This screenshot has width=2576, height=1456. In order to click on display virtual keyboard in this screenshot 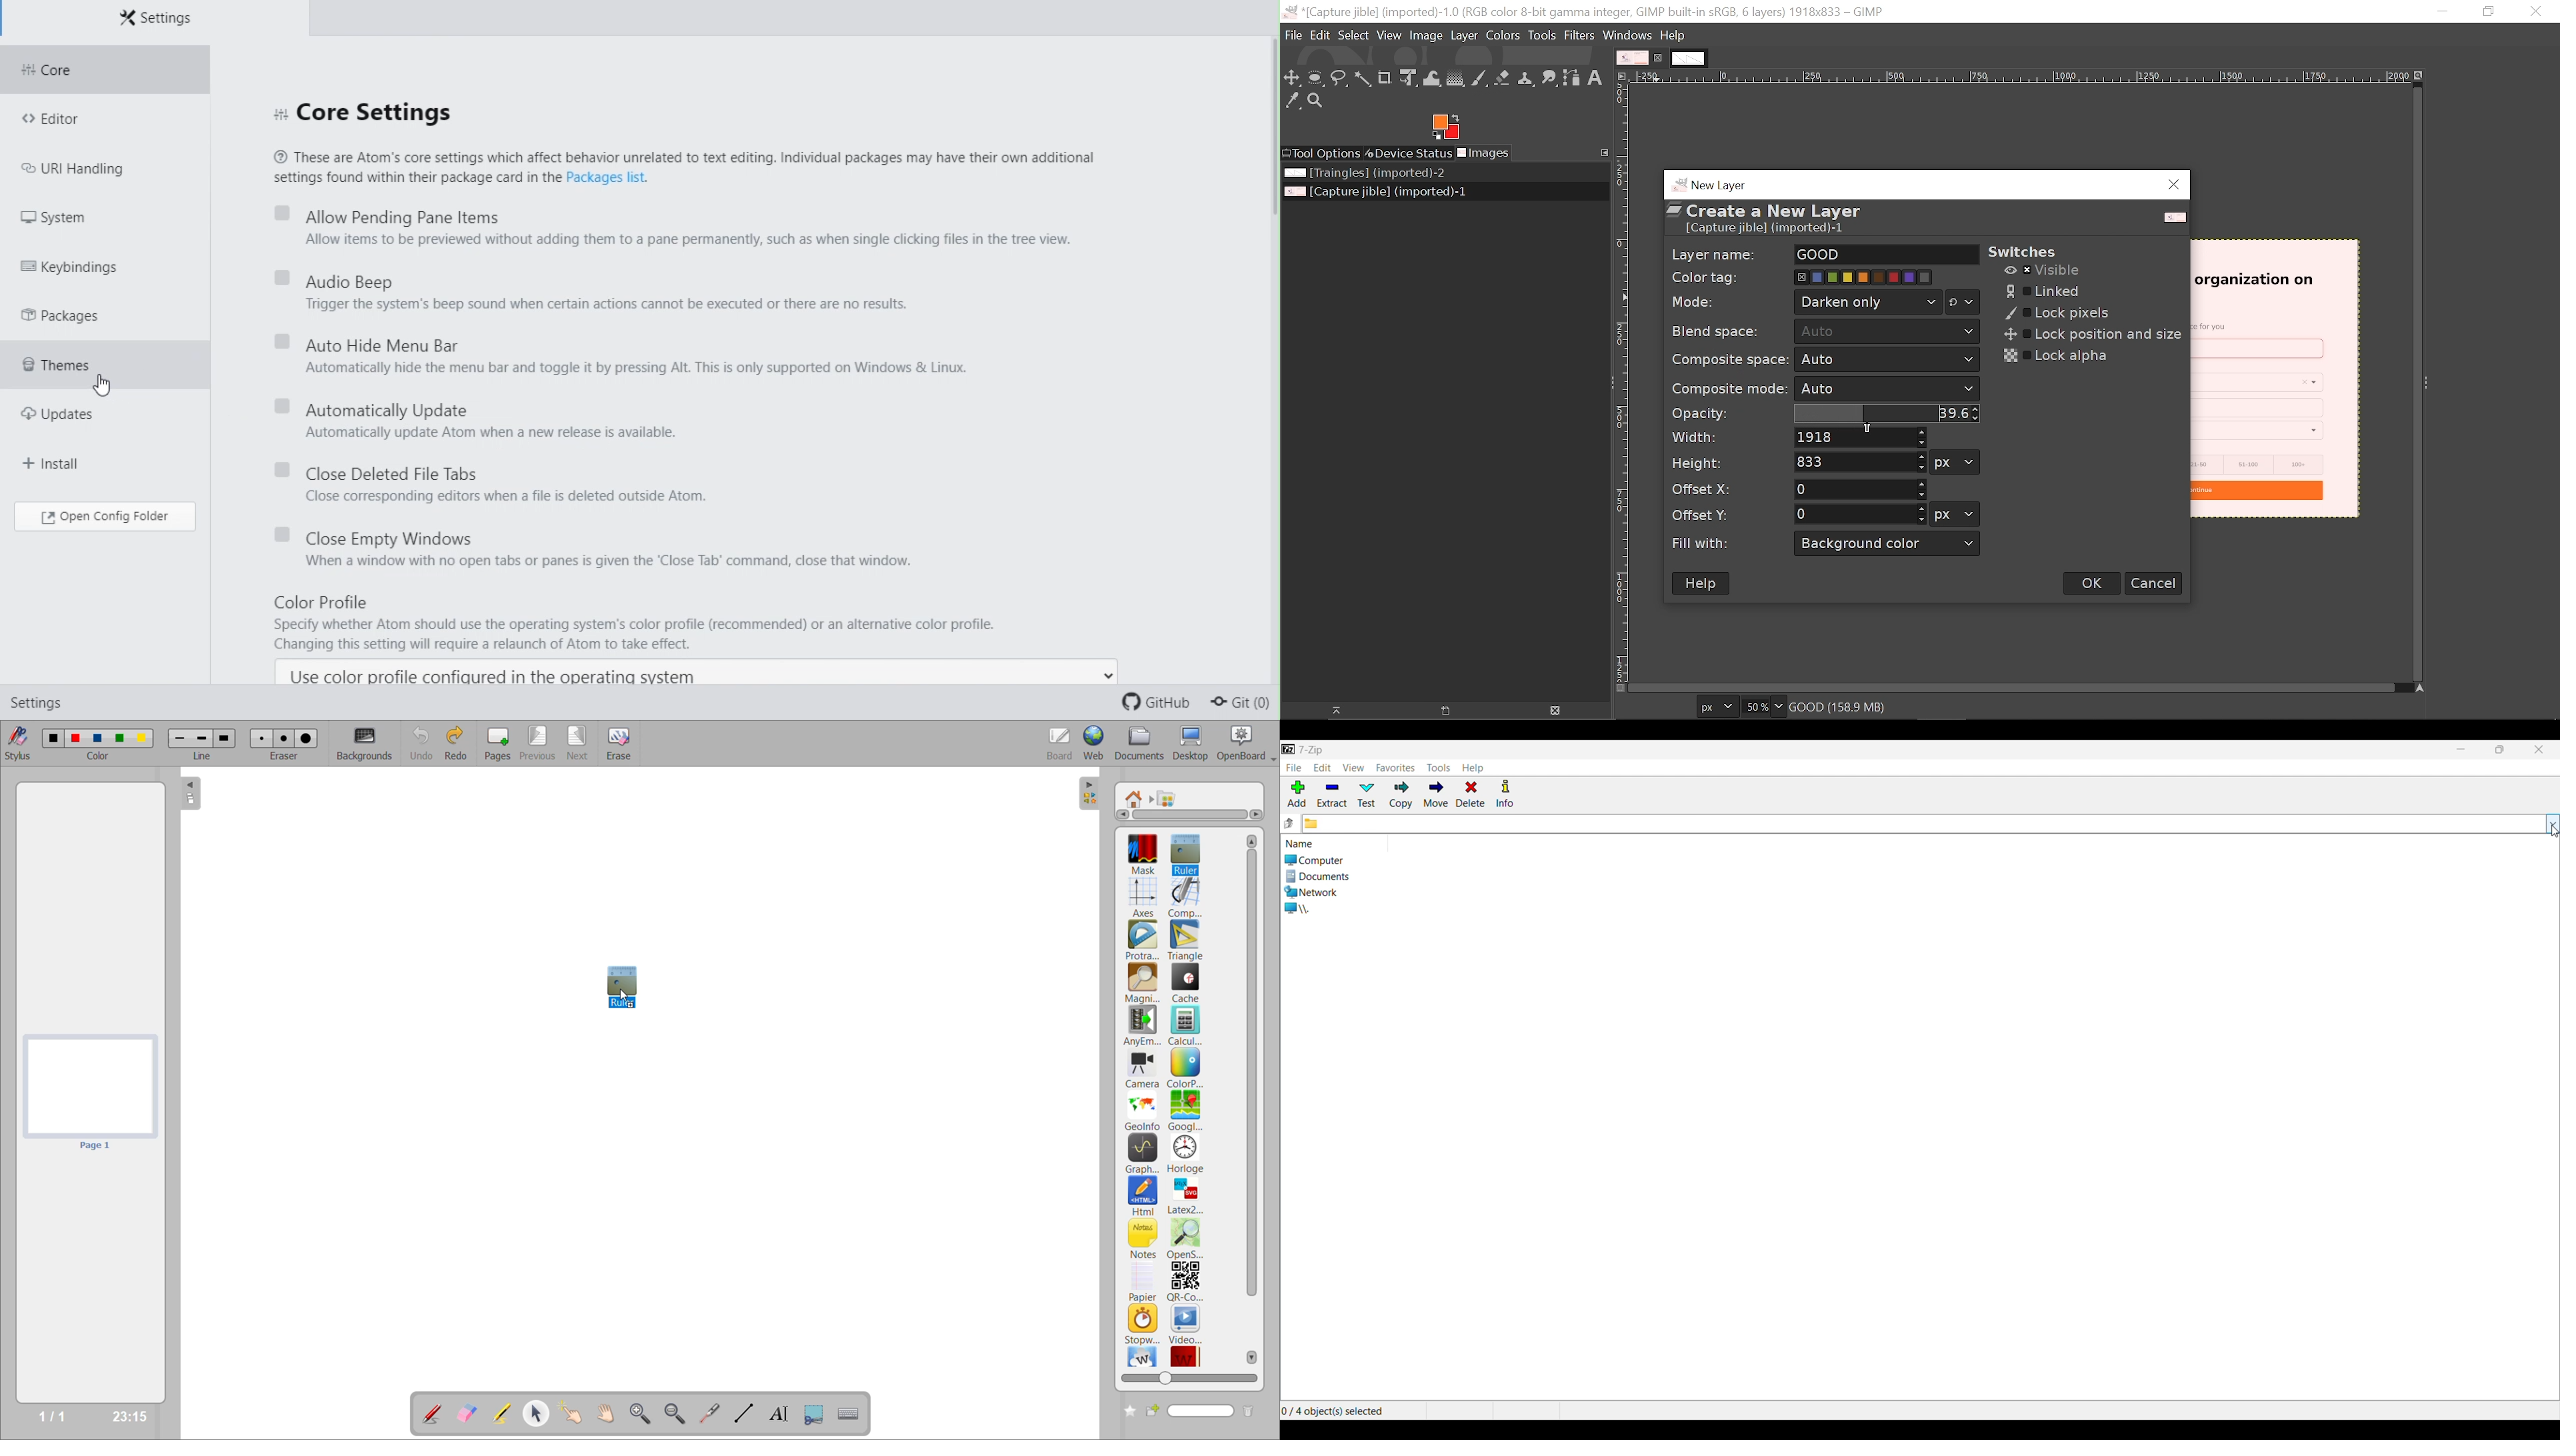, I will do `click(851, 1413)`.